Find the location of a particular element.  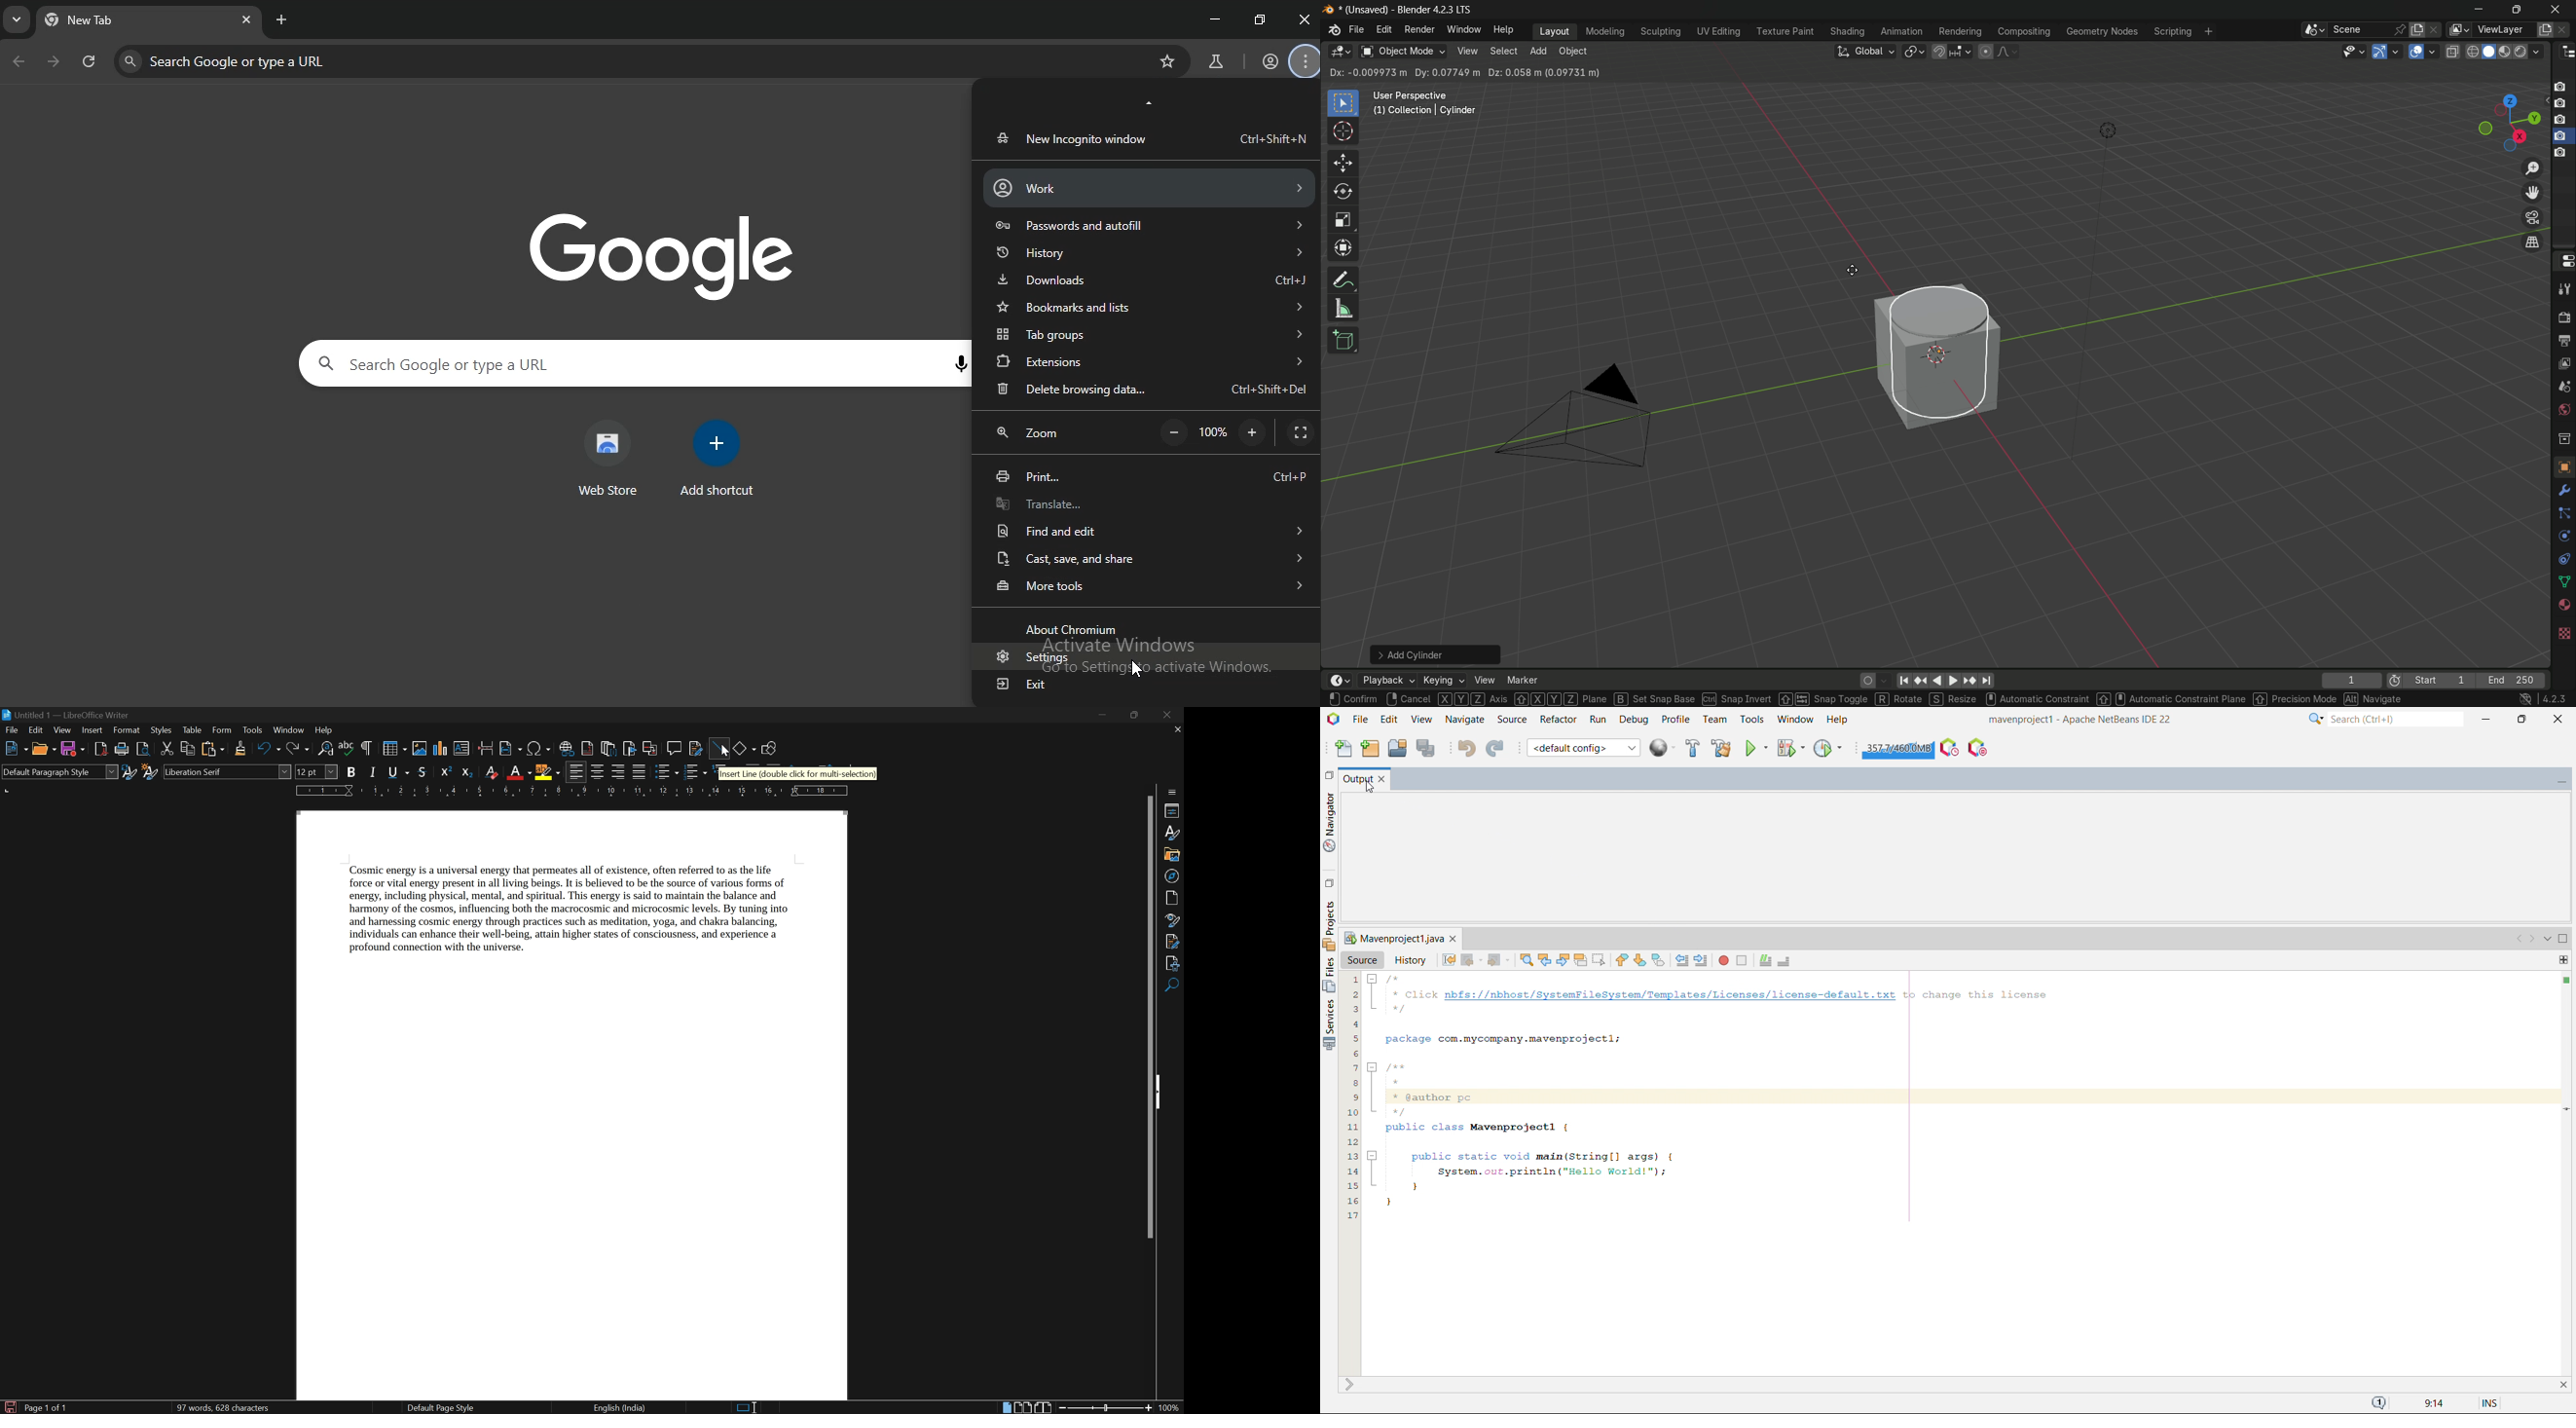

stop macro recording  is located at coordinates (1742, 960).